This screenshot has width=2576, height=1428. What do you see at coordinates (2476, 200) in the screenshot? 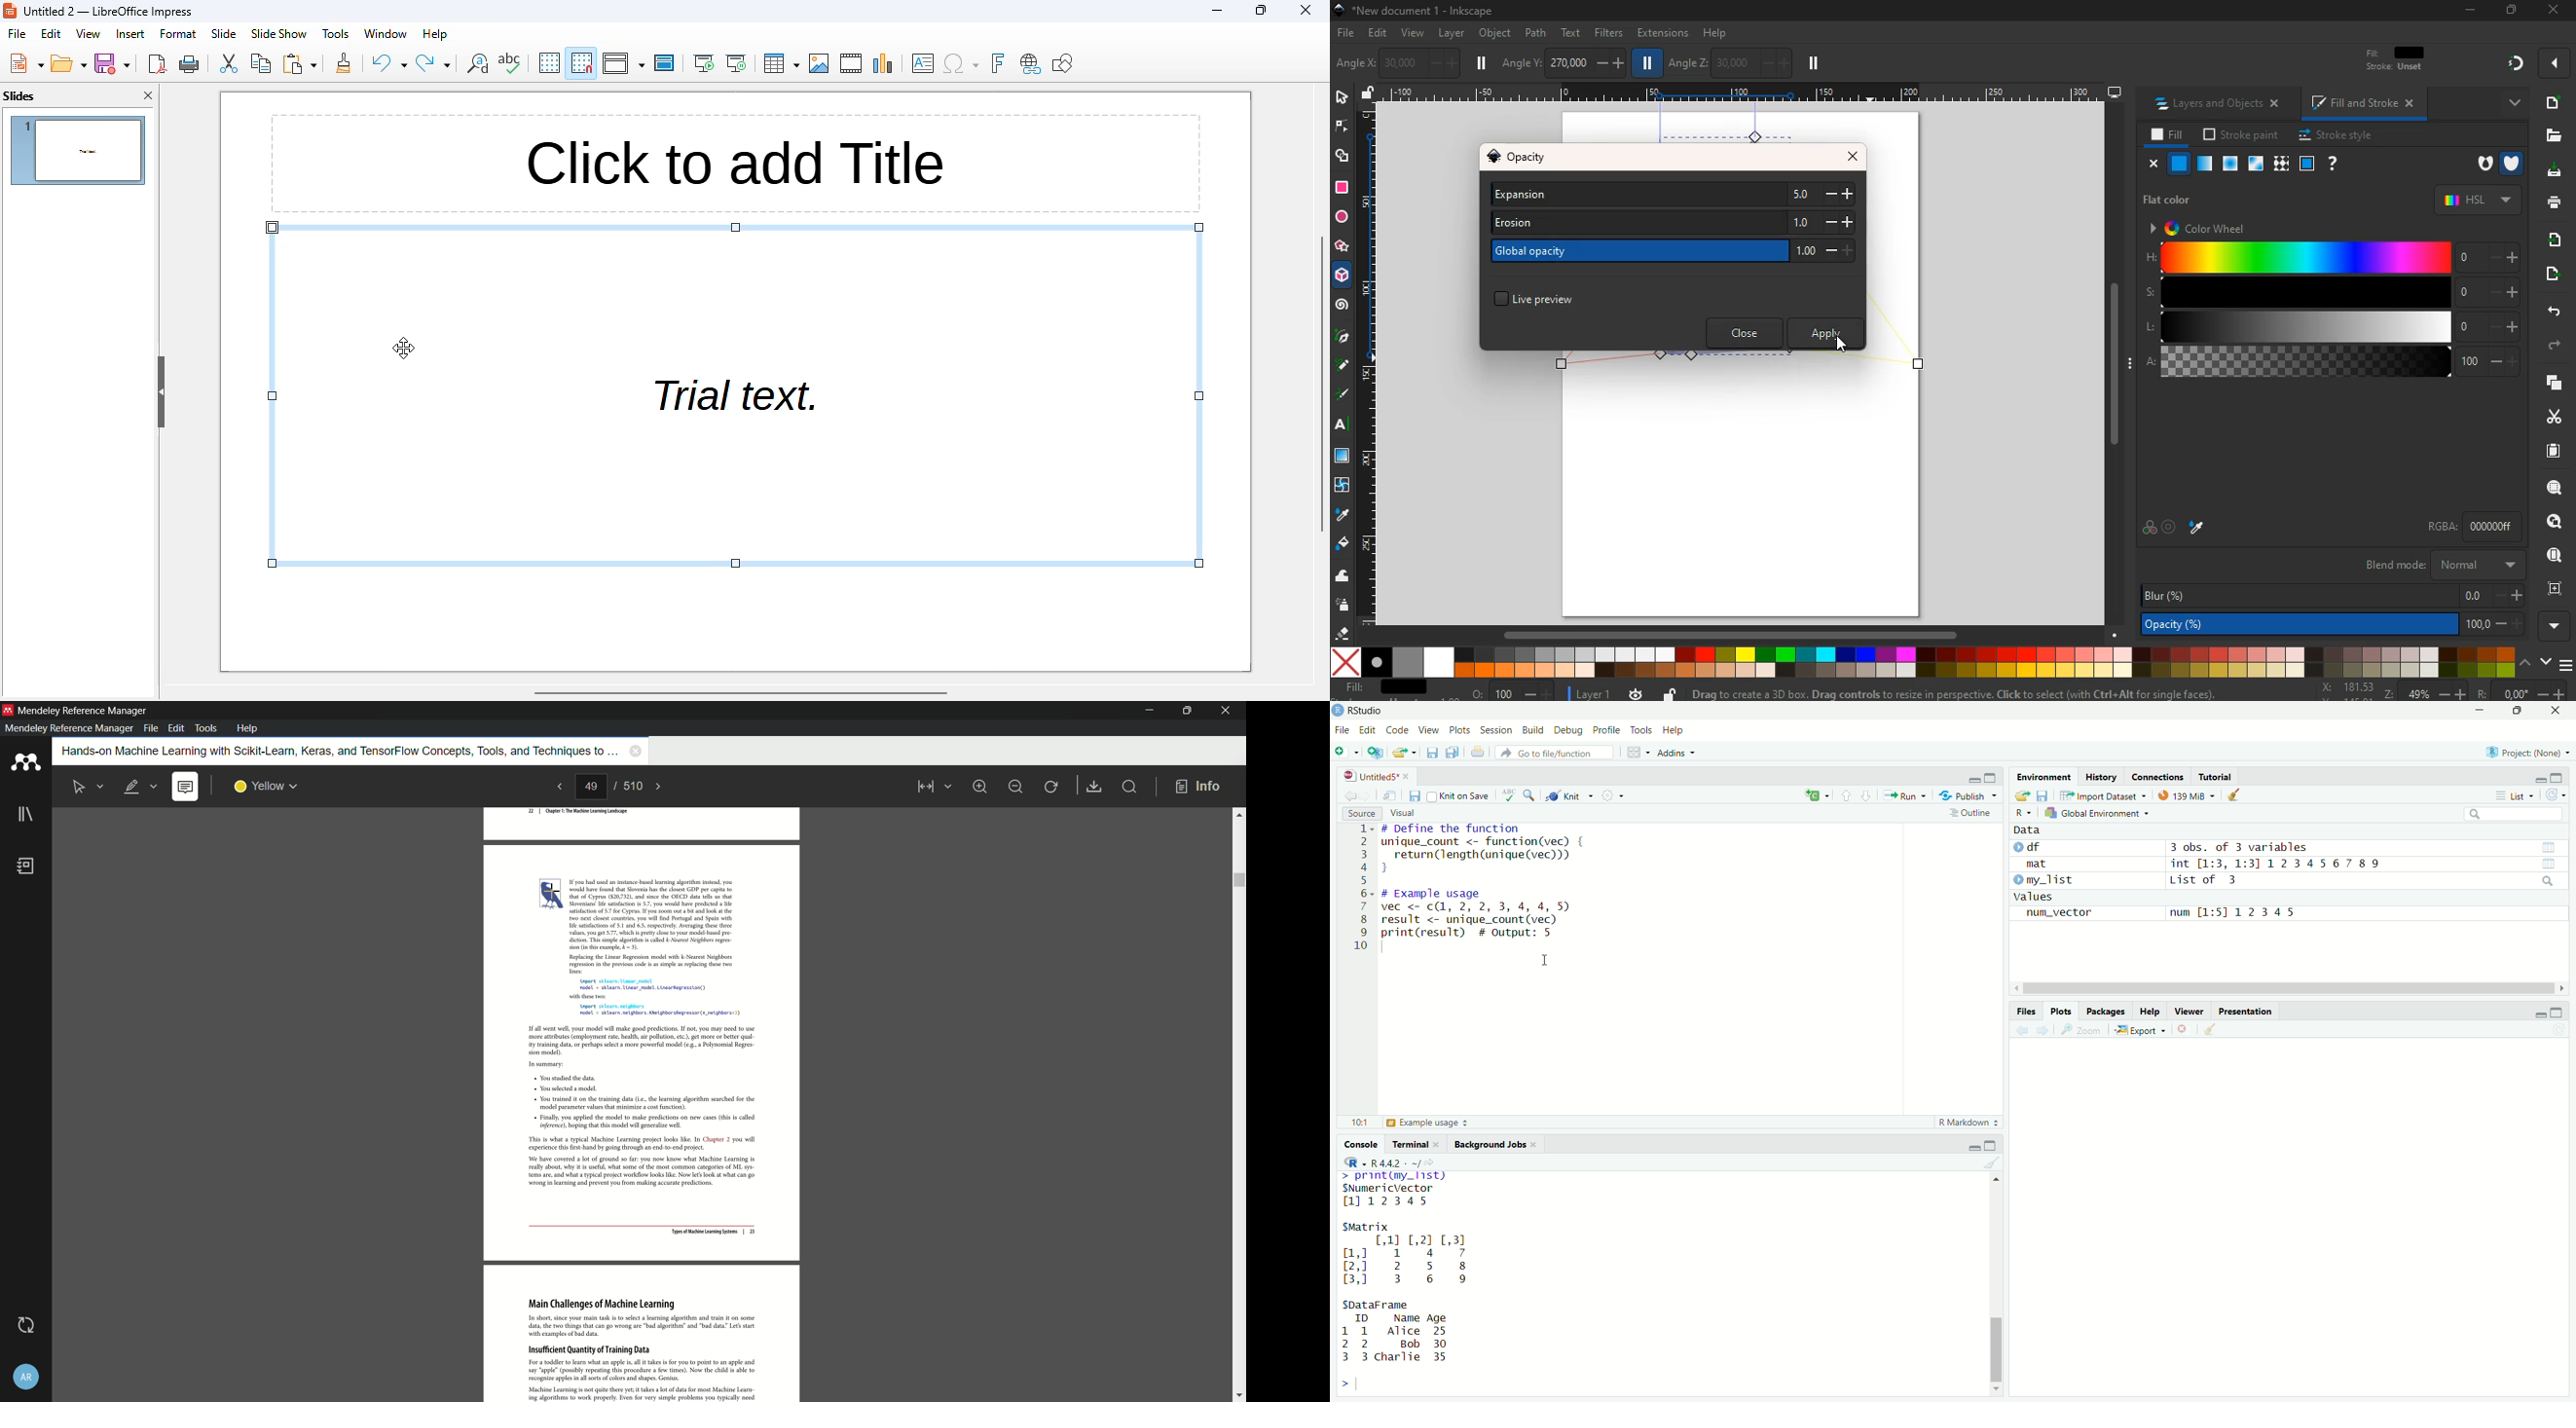
I see `hsl` at bounding box center [2476, 200].